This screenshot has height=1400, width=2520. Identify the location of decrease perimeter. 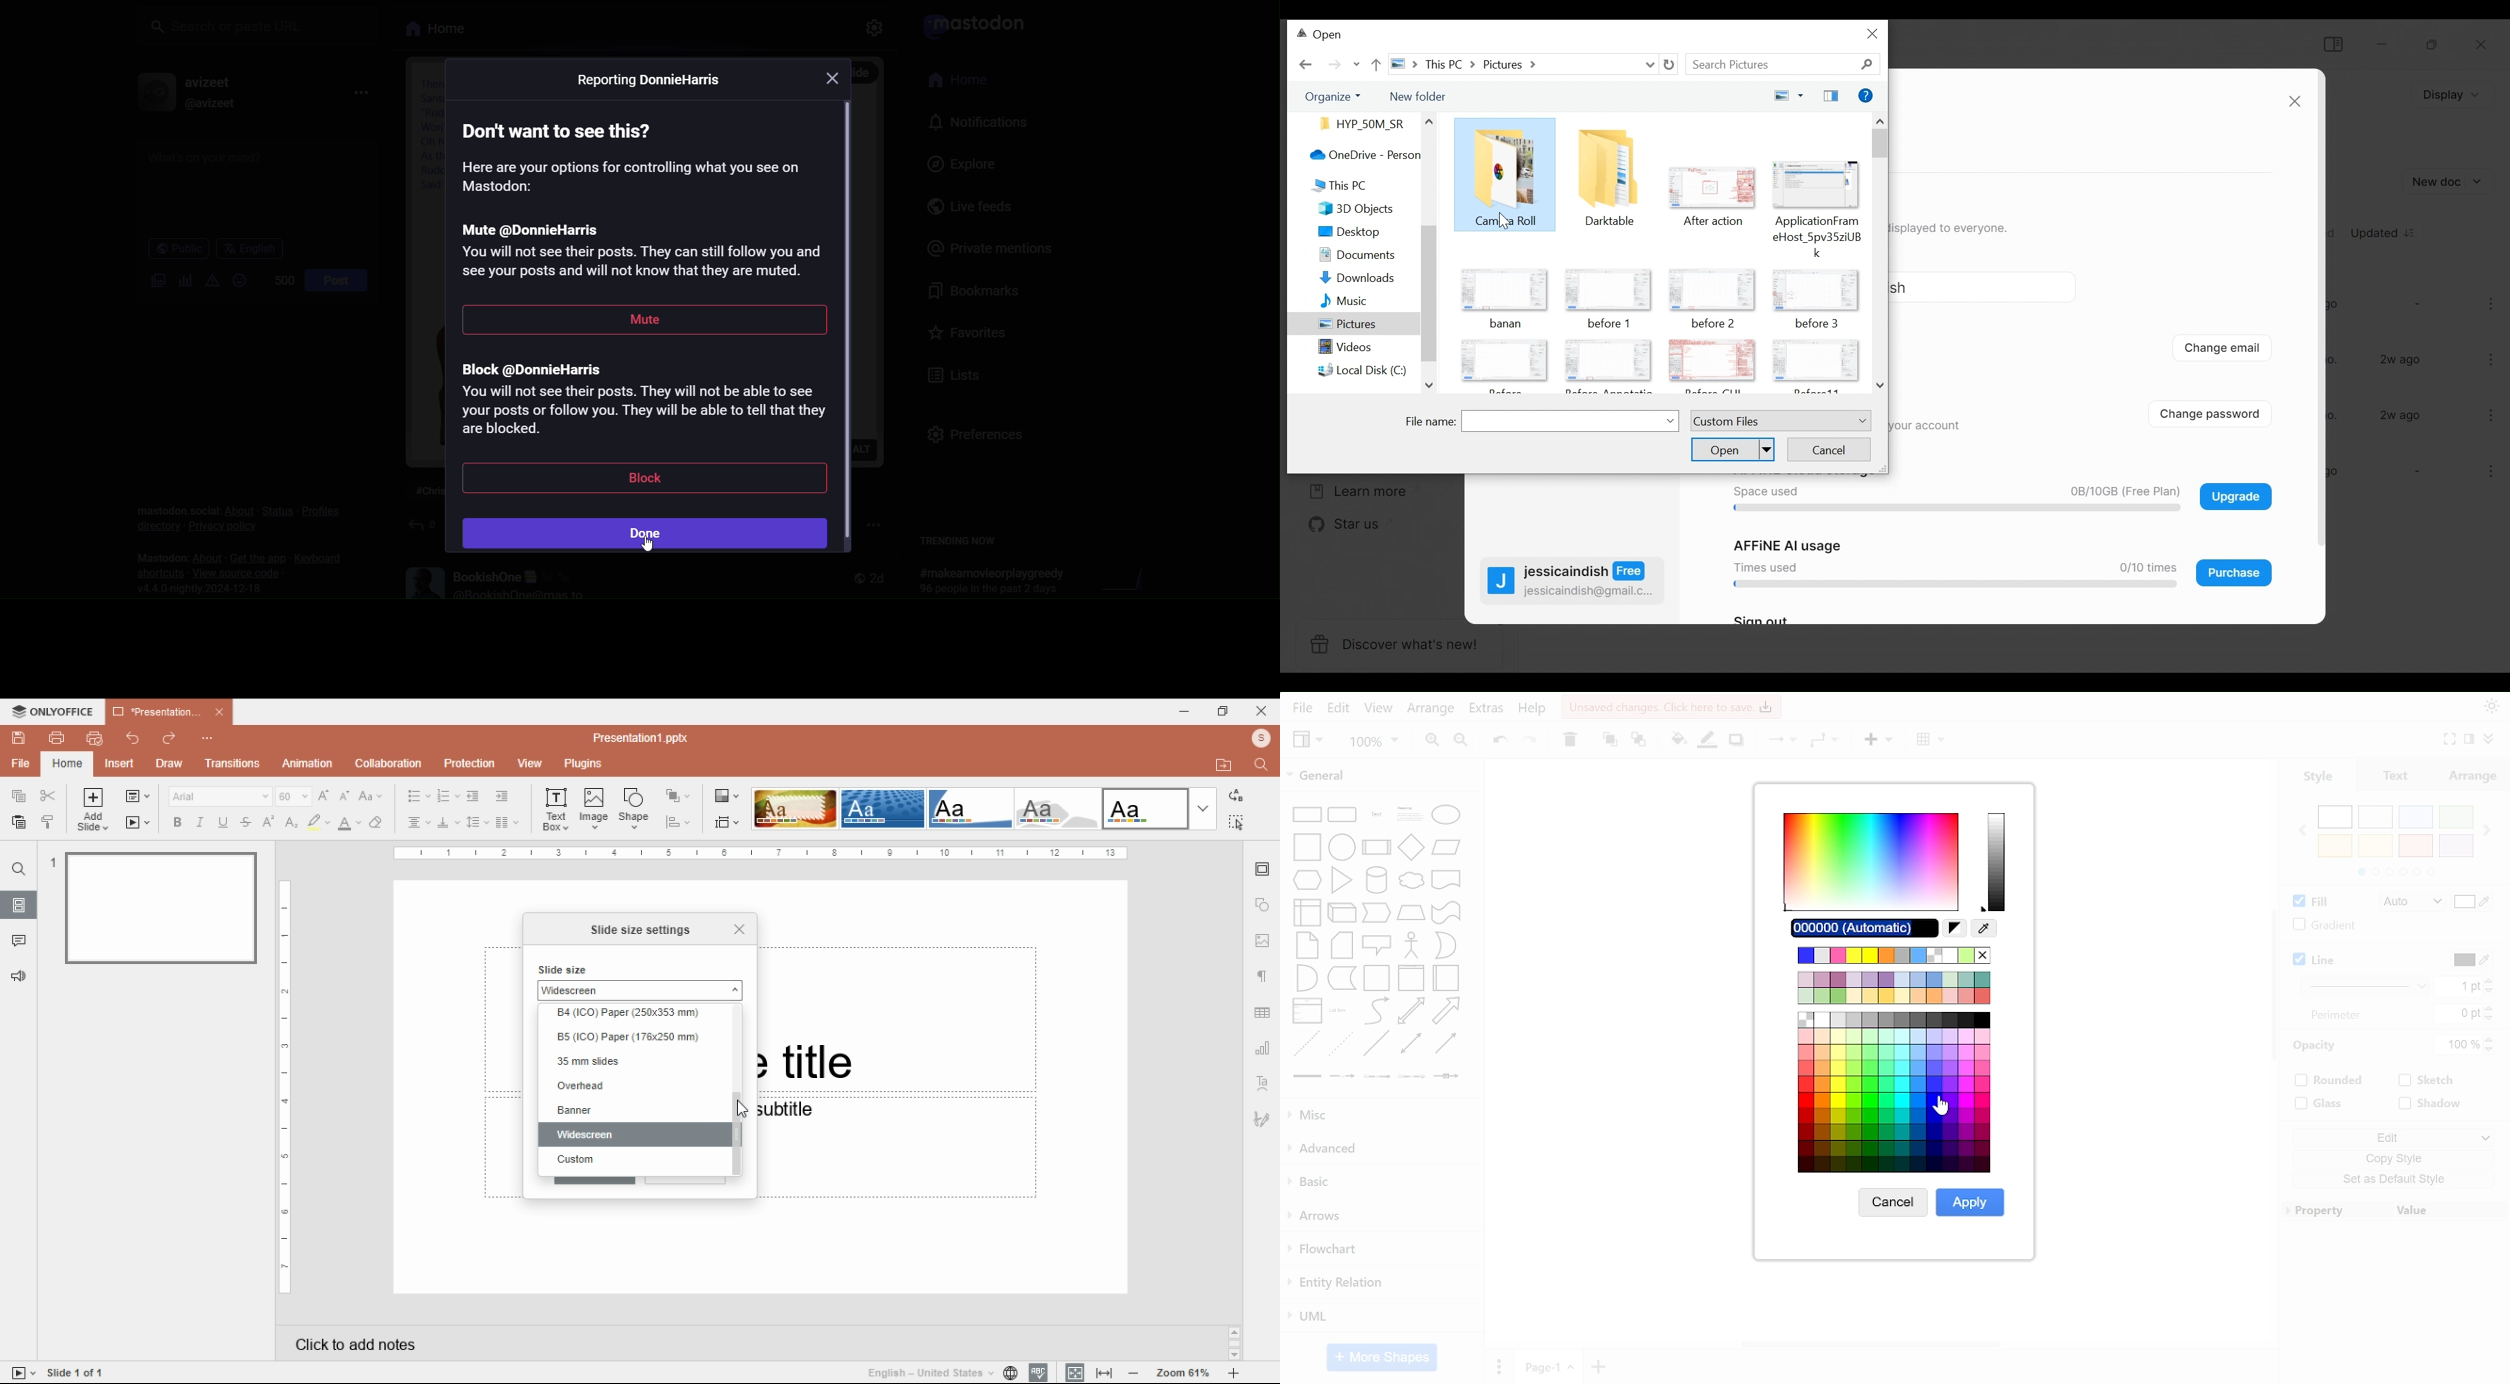
(2490, 1019).